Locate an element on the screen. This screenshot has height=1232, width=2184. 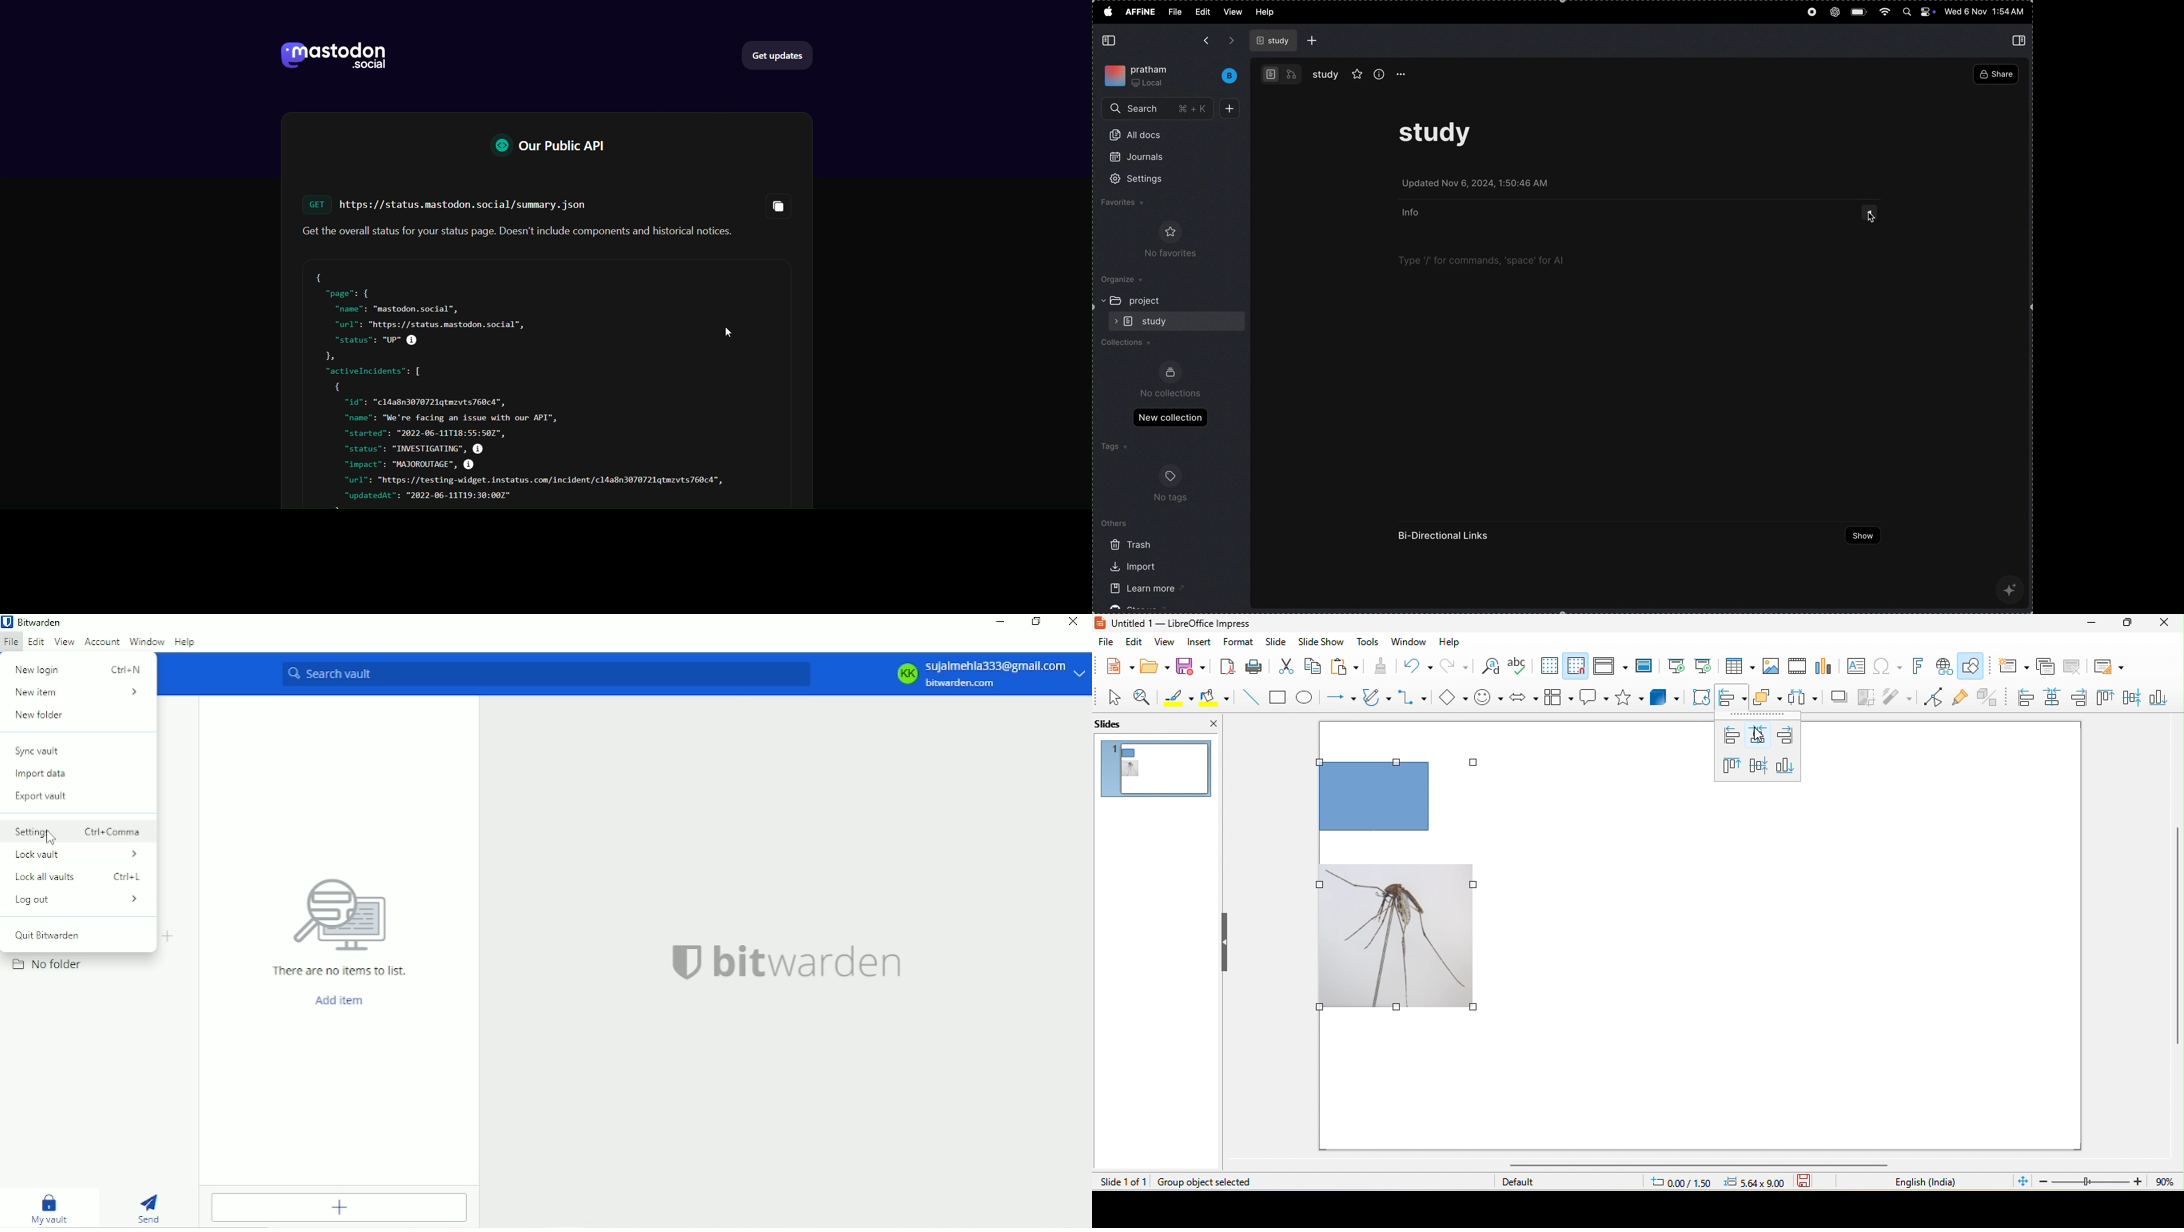
tools is located at coordinates (1369, 644).